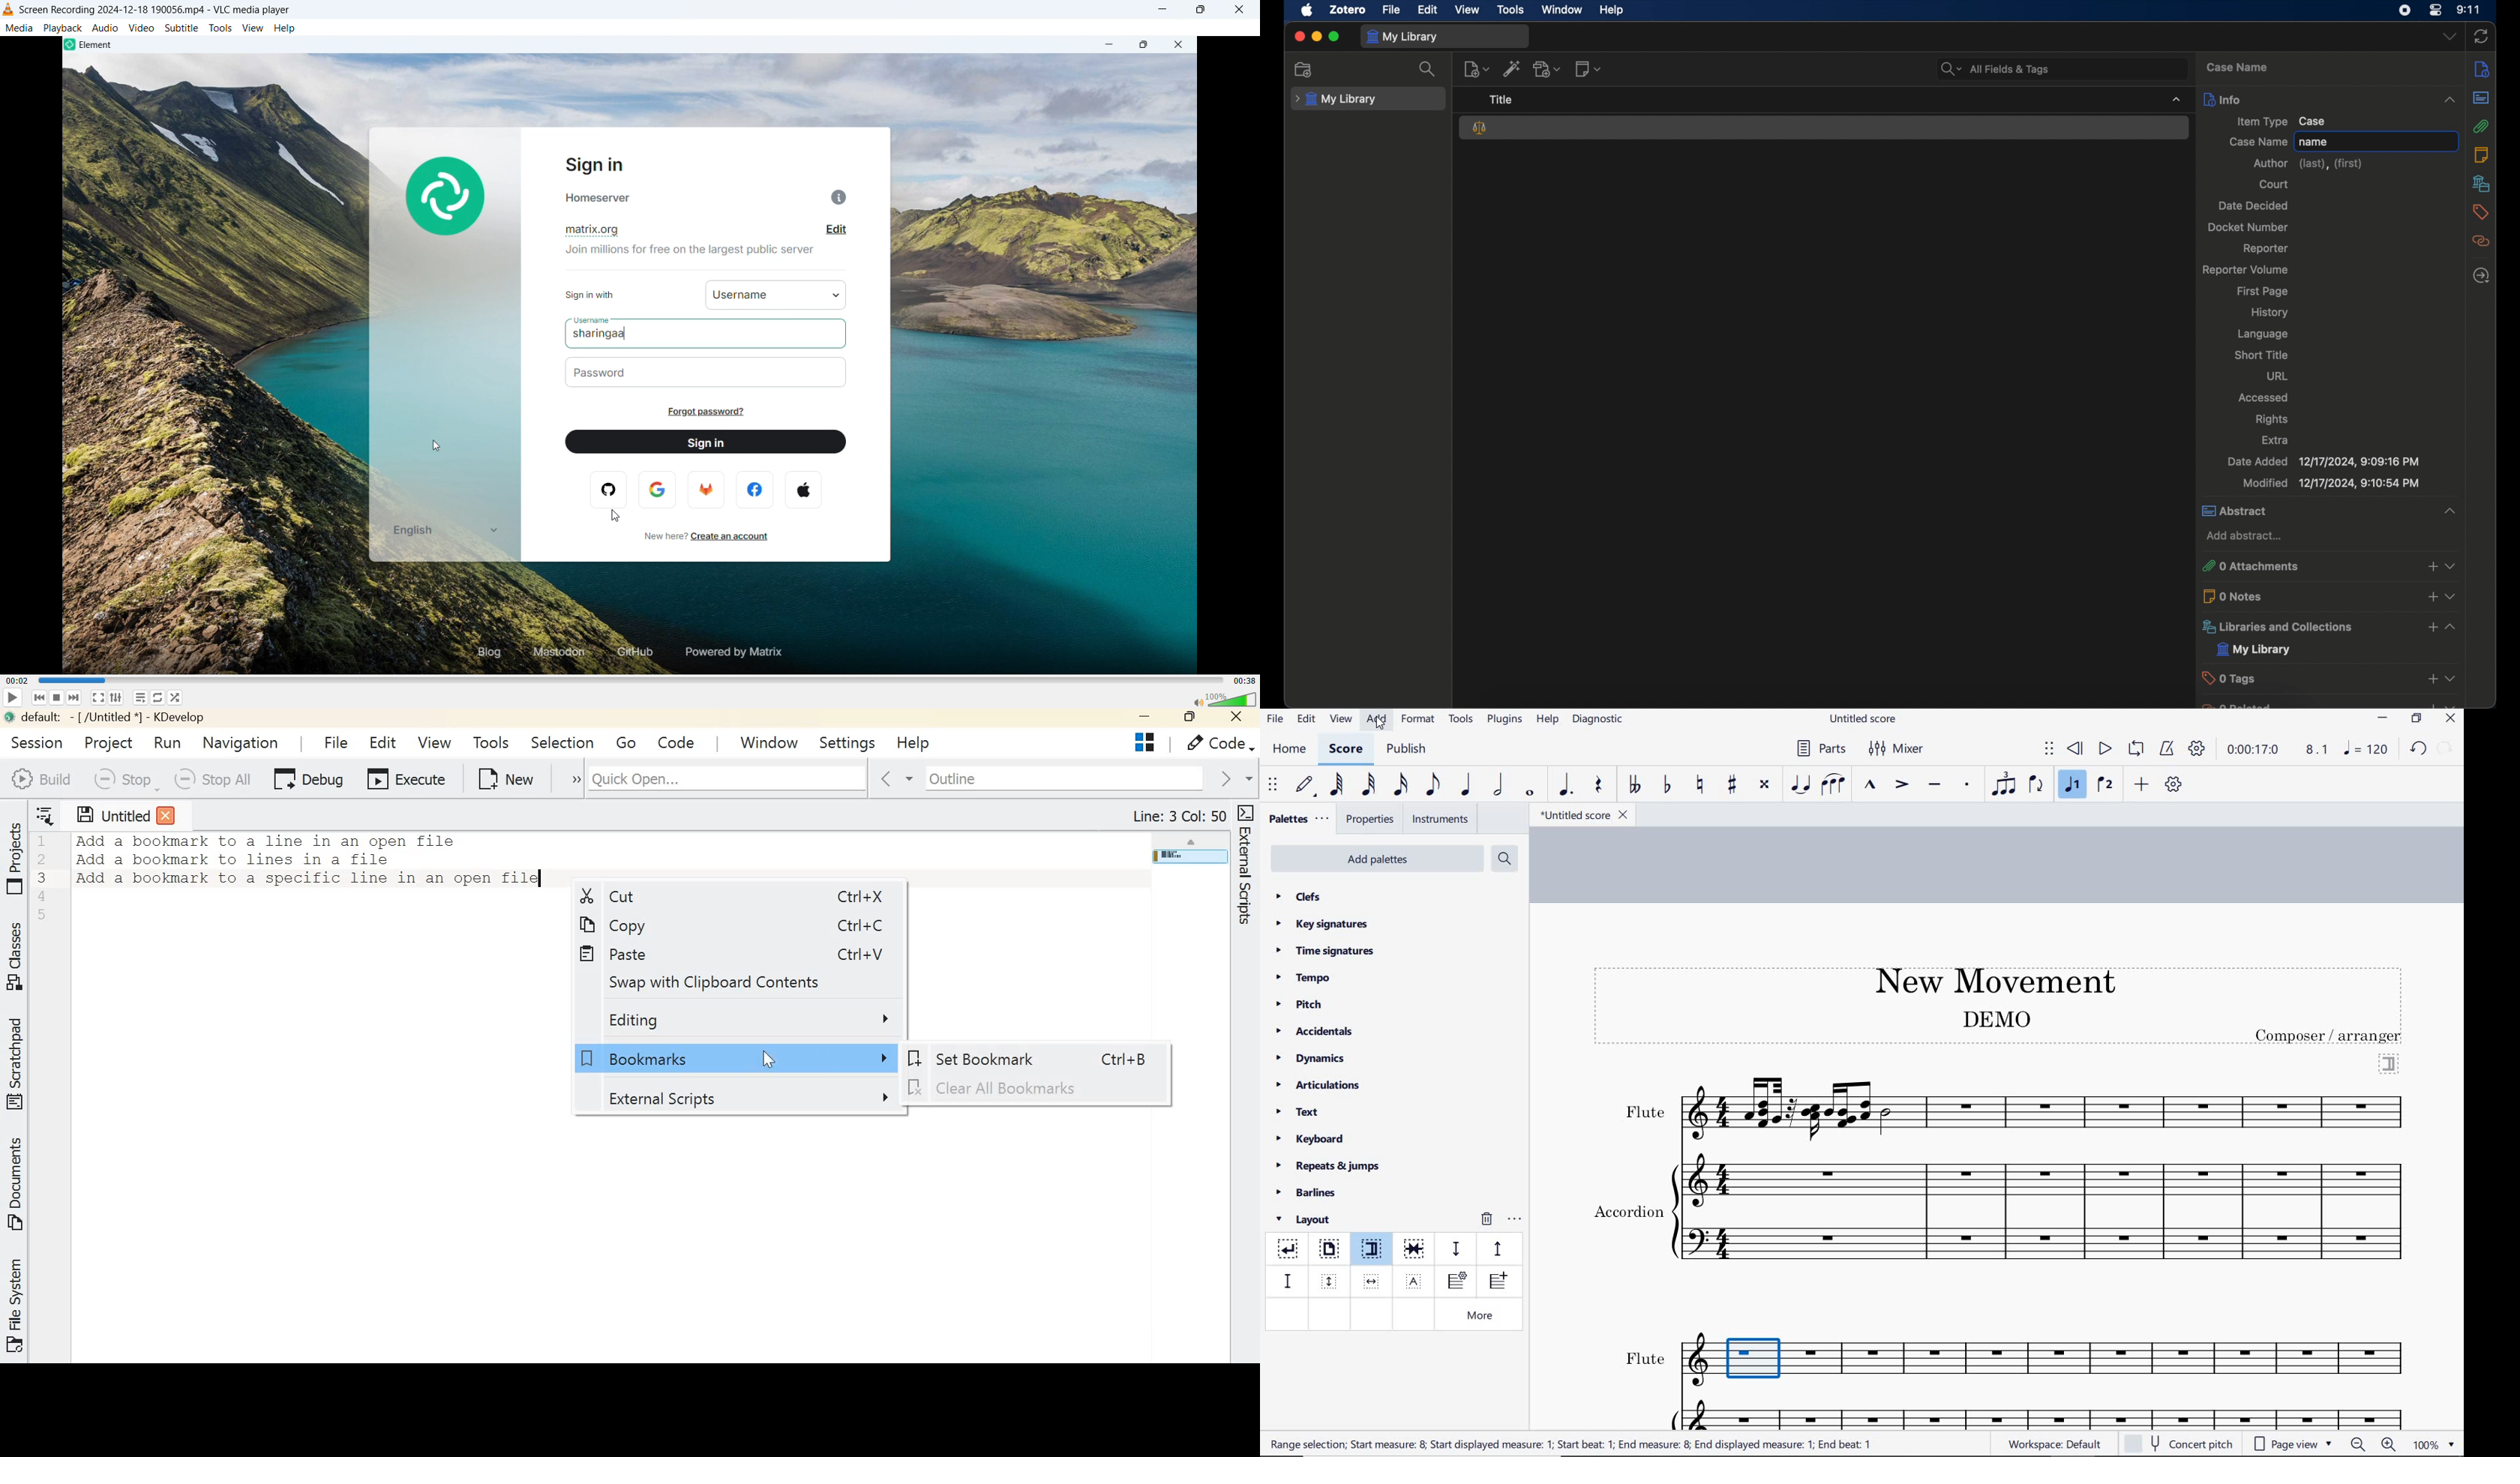  I want to click on sync, so click(2481, 37).